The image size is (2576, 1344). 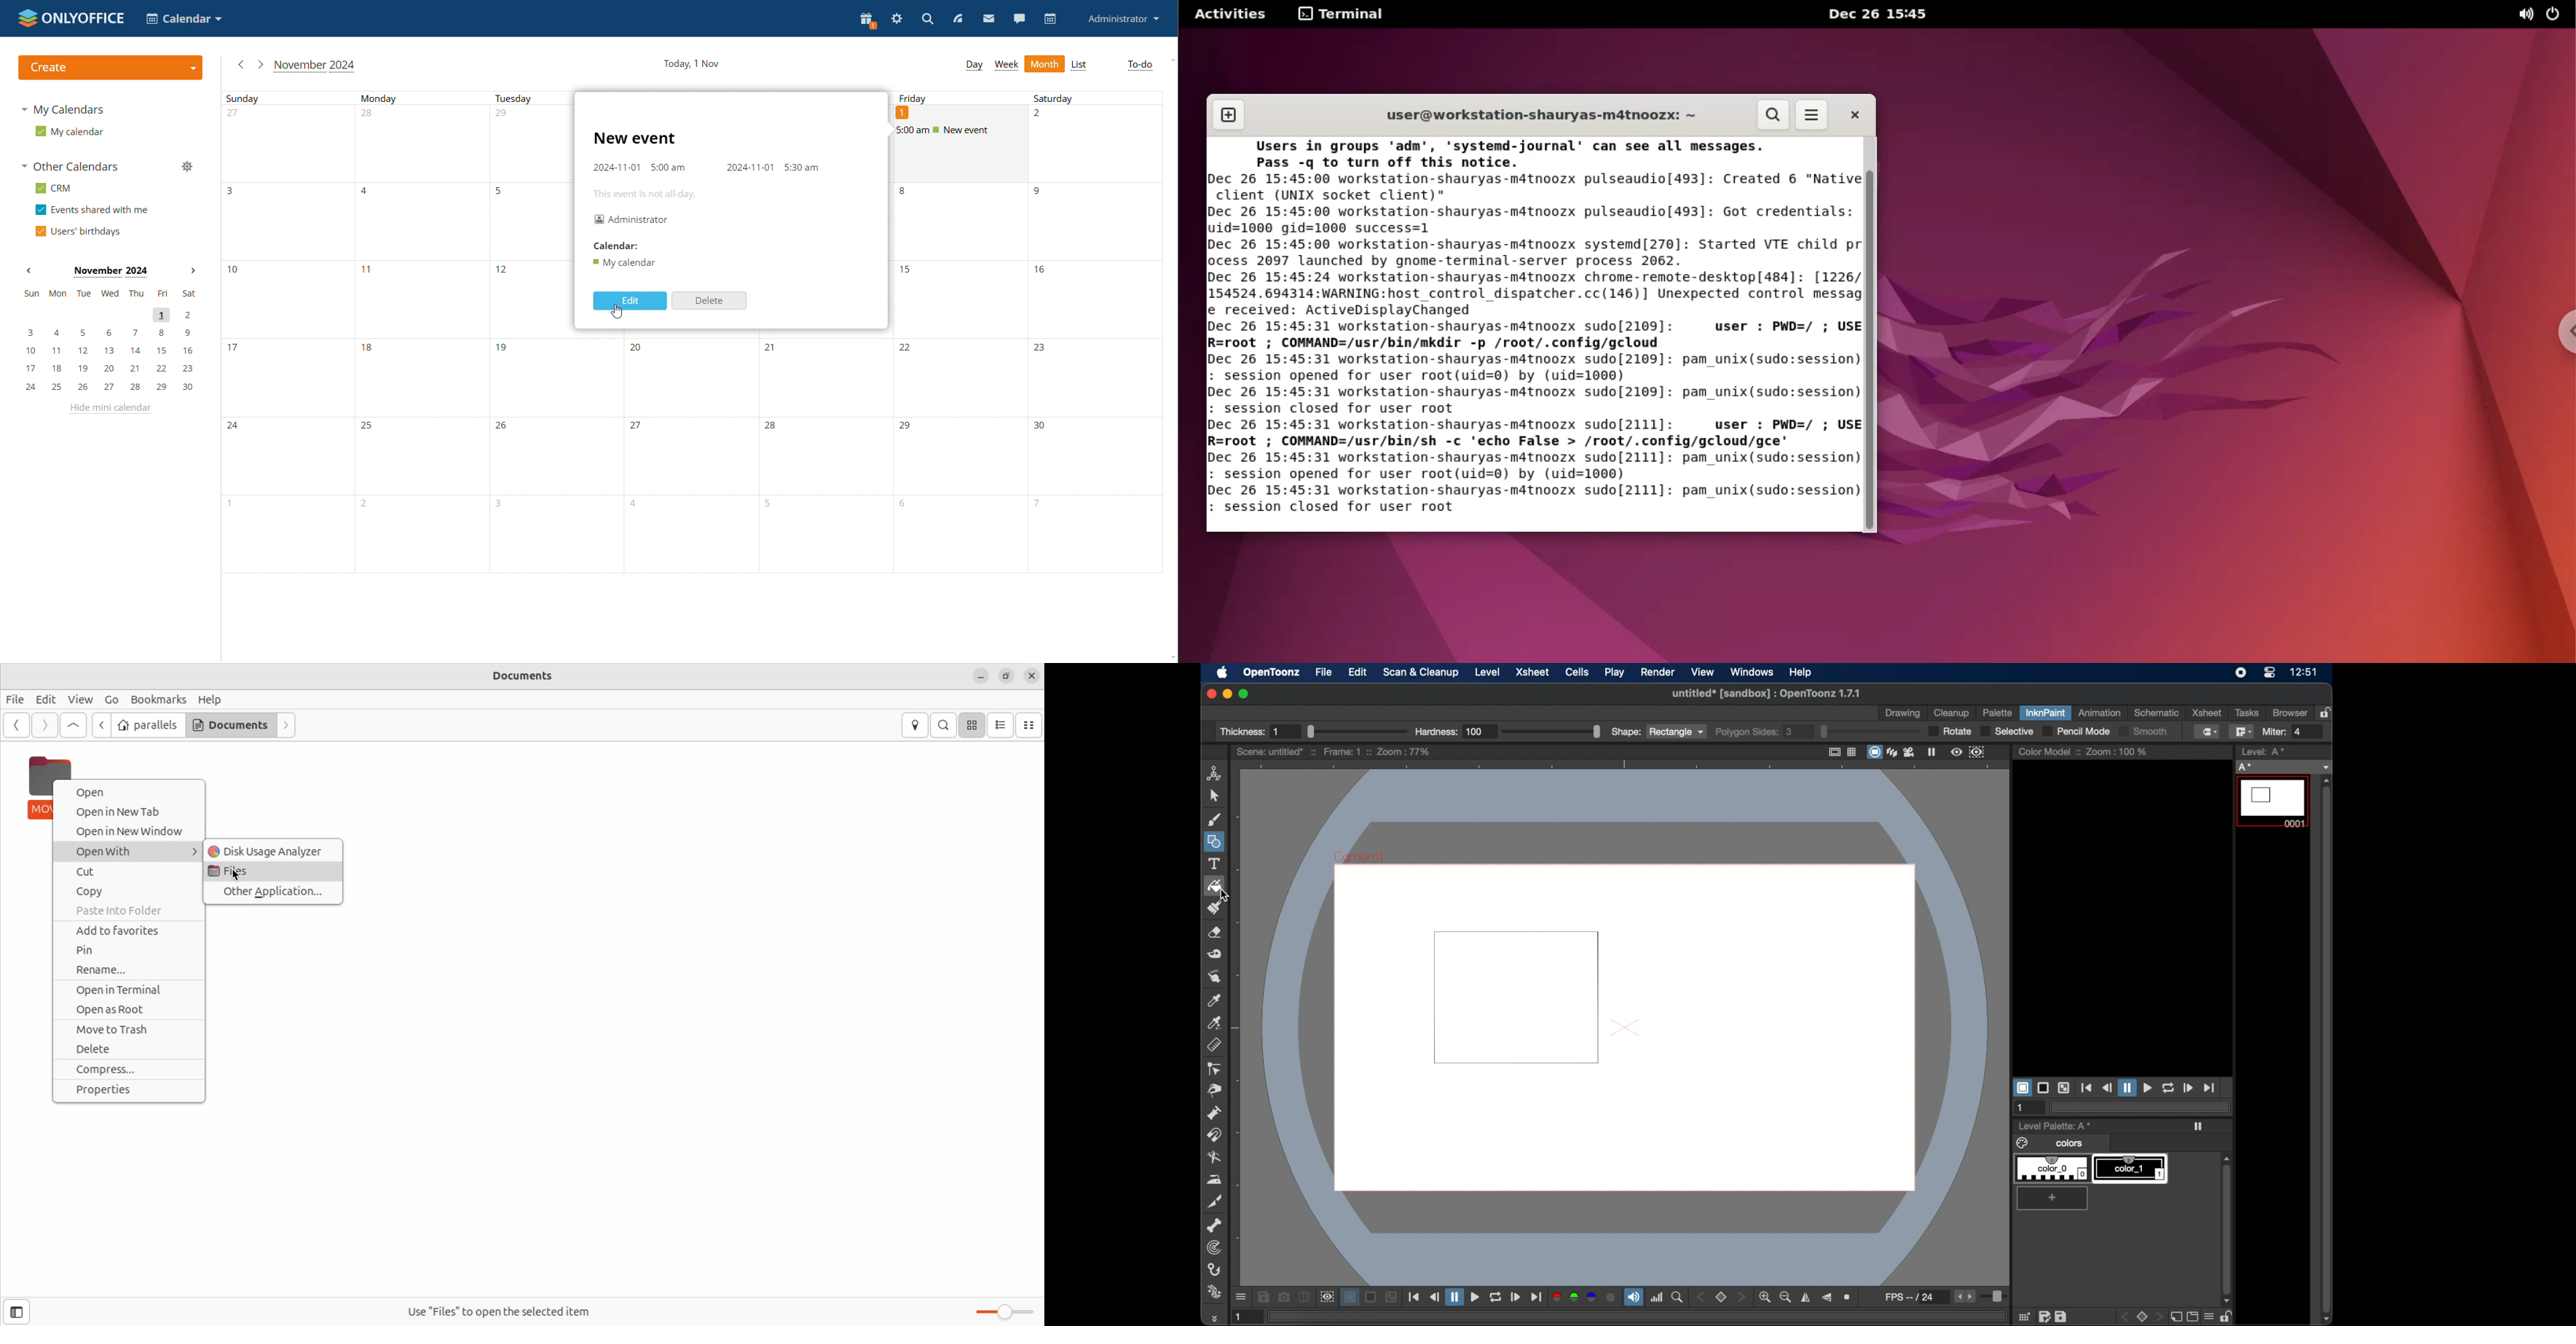 I want to click on polygon sides, so click(x=1816, y=732).